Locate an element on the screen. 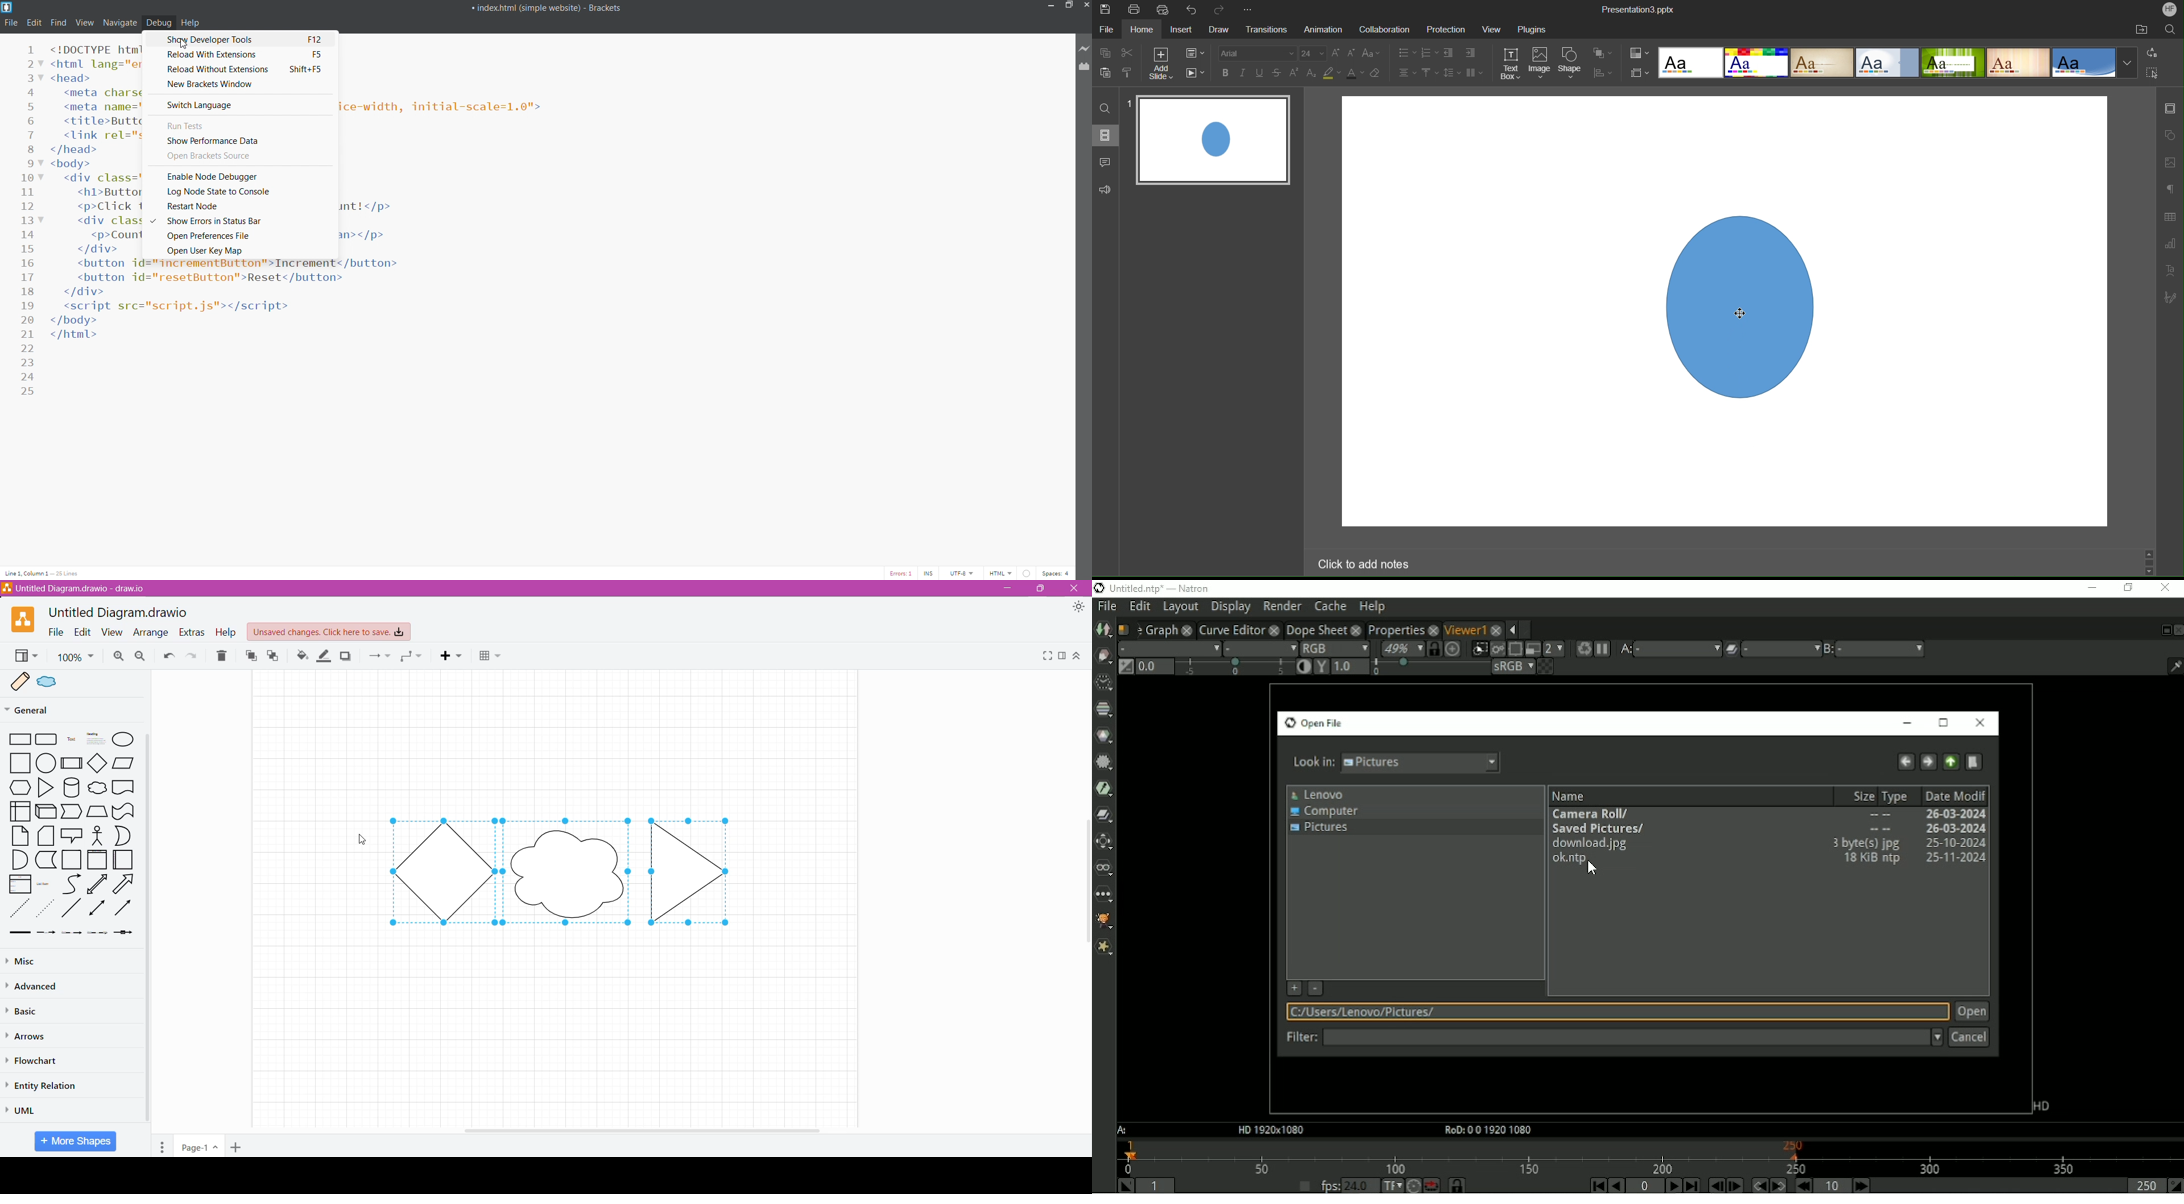  Slide is located at coordinates (1214, 140).